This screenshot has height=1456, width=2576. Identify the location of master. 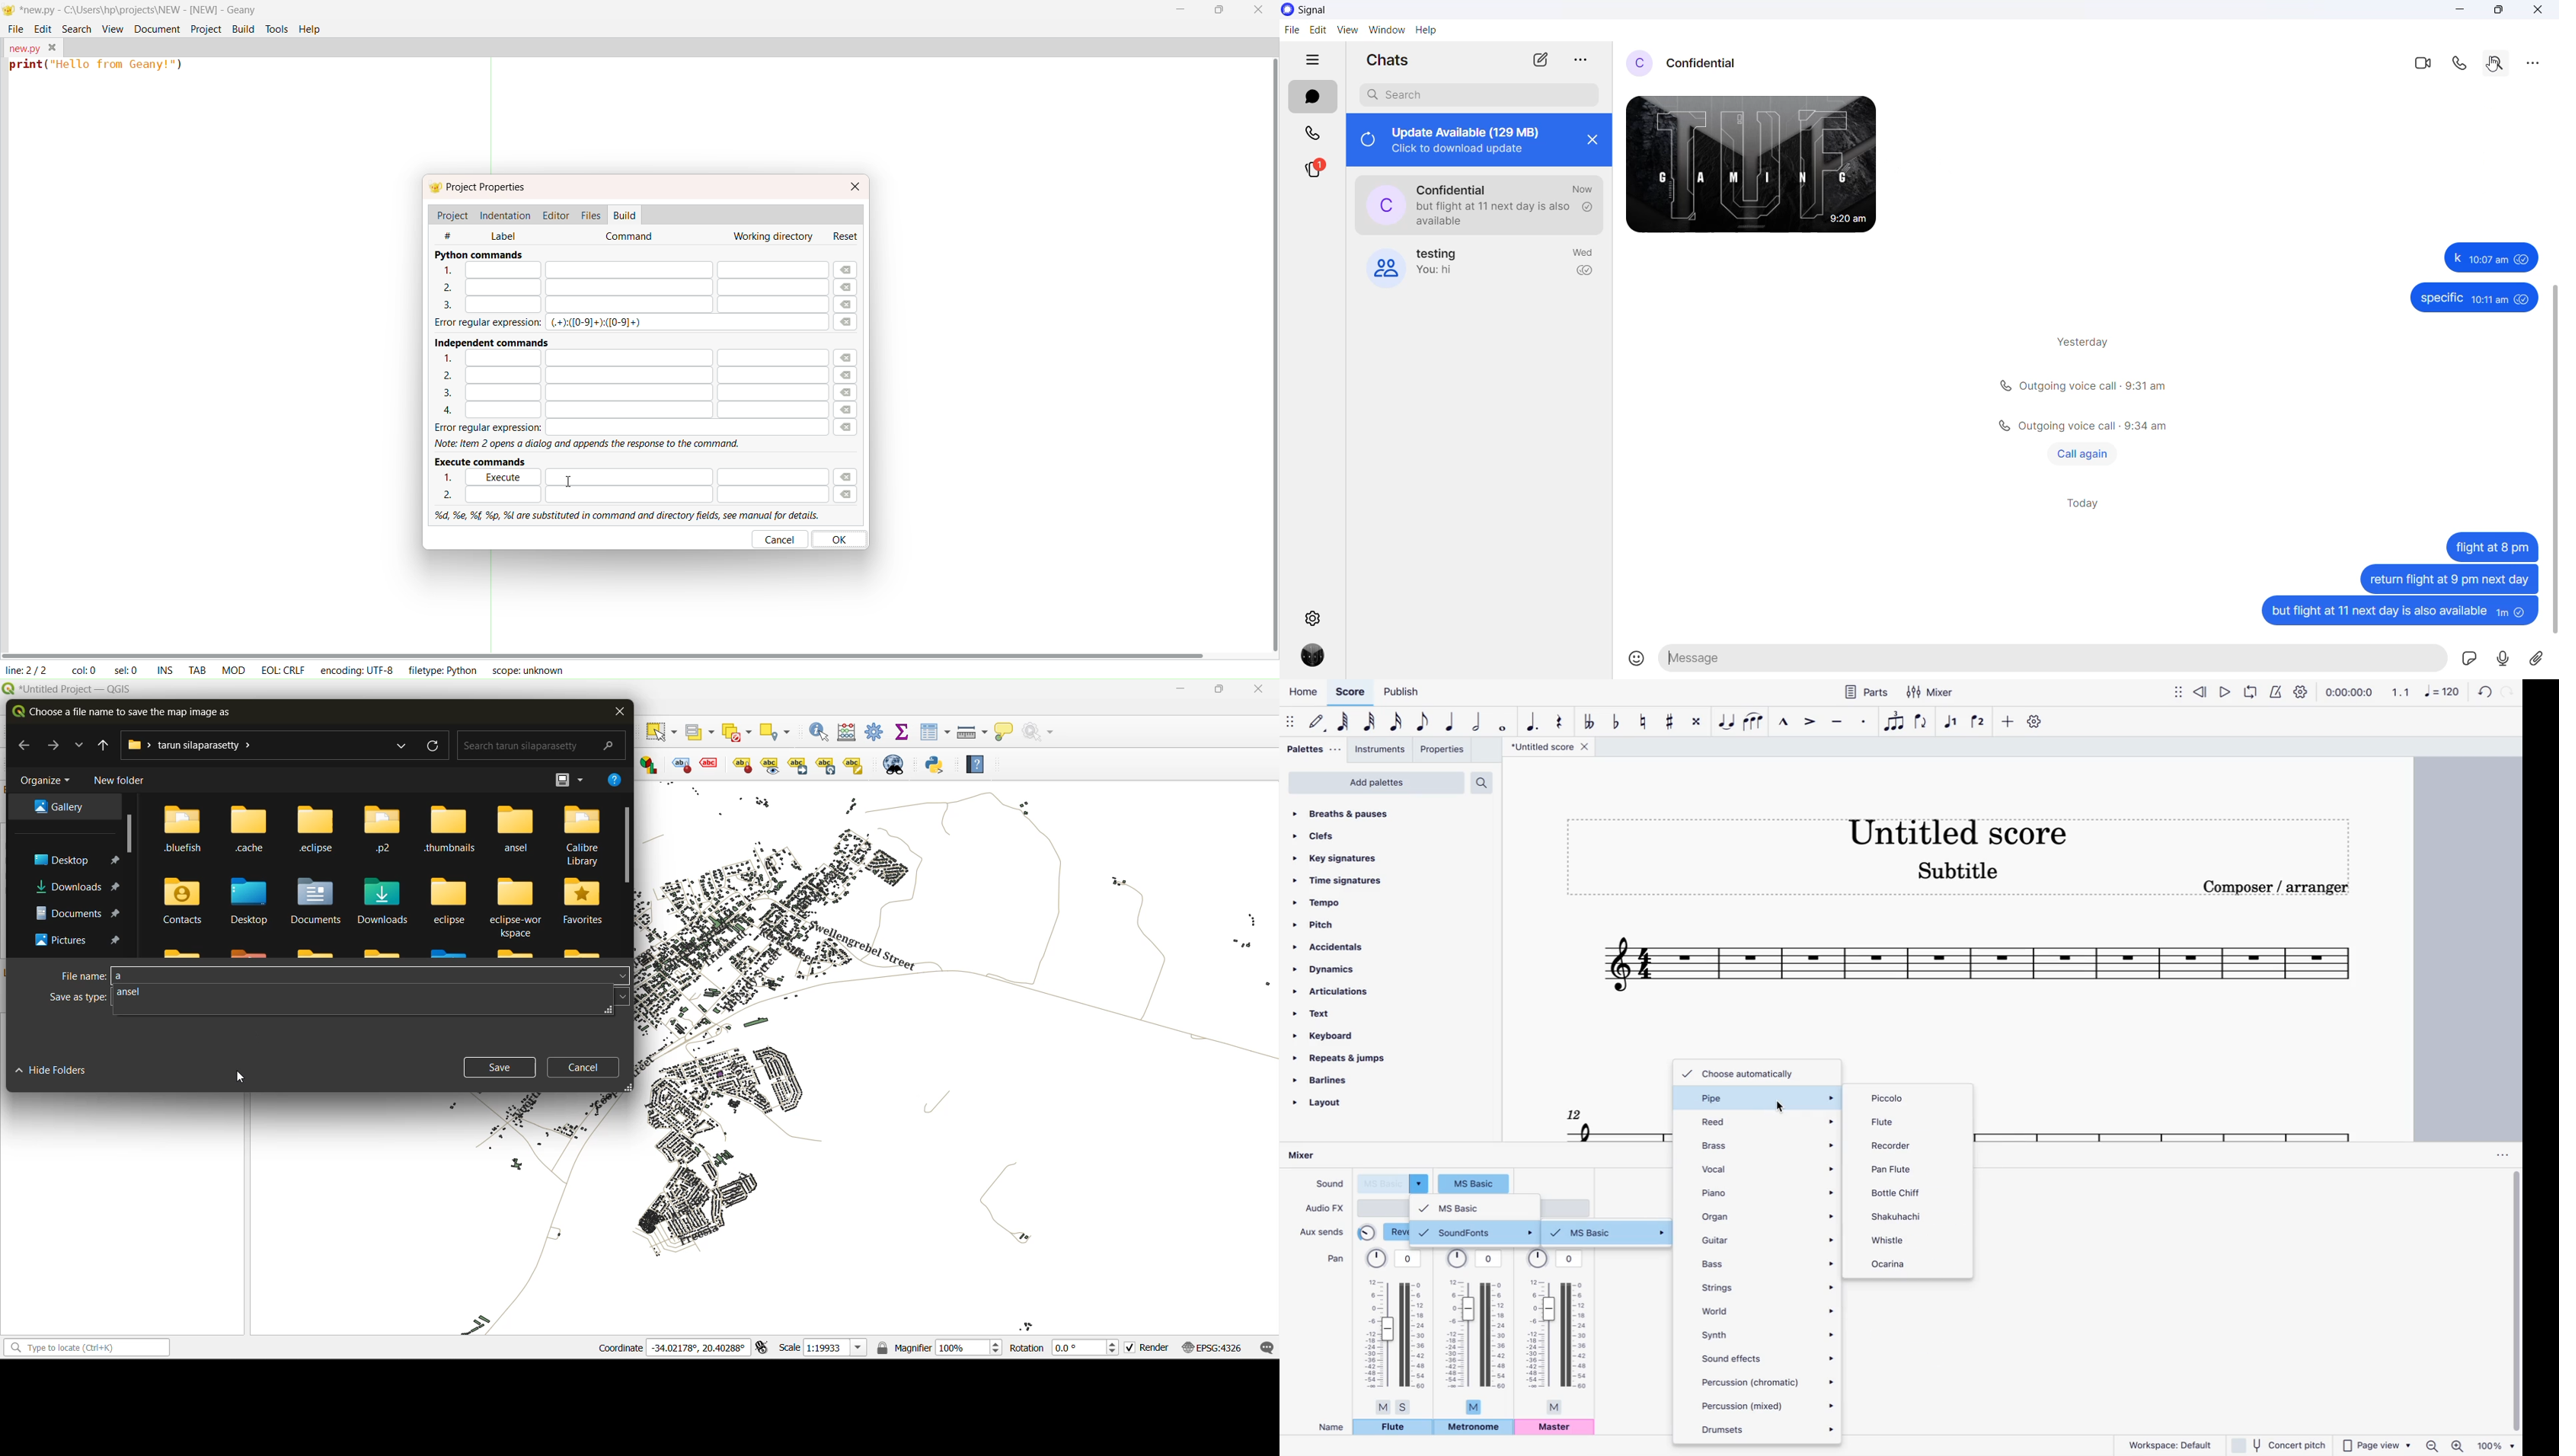
(1555, 1428).